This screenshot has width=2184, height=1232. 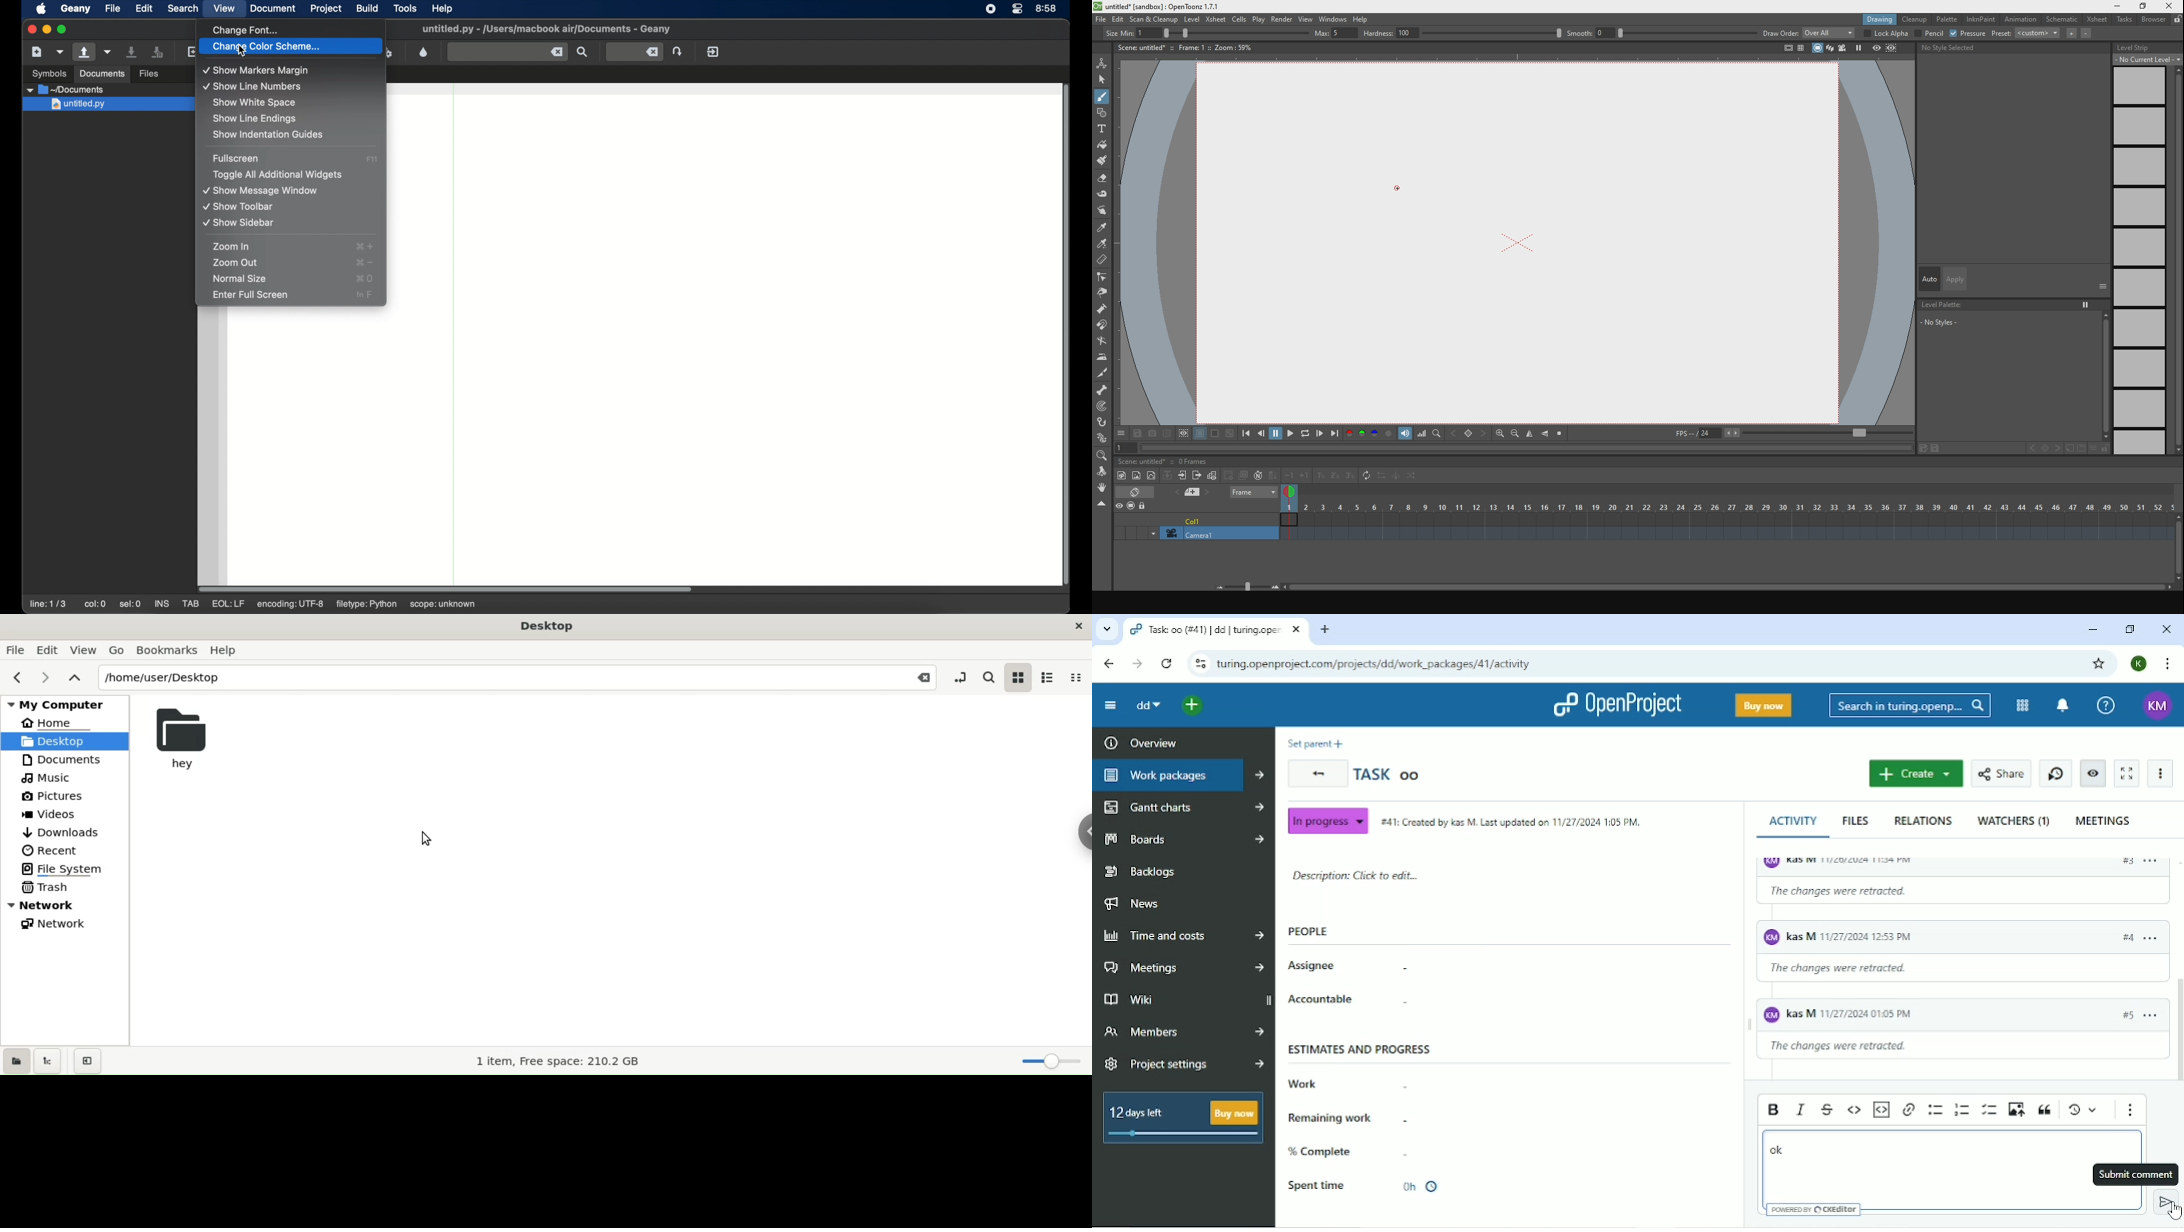 What do you see at coordinates (1948, 20) in the screenshot?
I see `palette` at bounding box center [1948, 20].